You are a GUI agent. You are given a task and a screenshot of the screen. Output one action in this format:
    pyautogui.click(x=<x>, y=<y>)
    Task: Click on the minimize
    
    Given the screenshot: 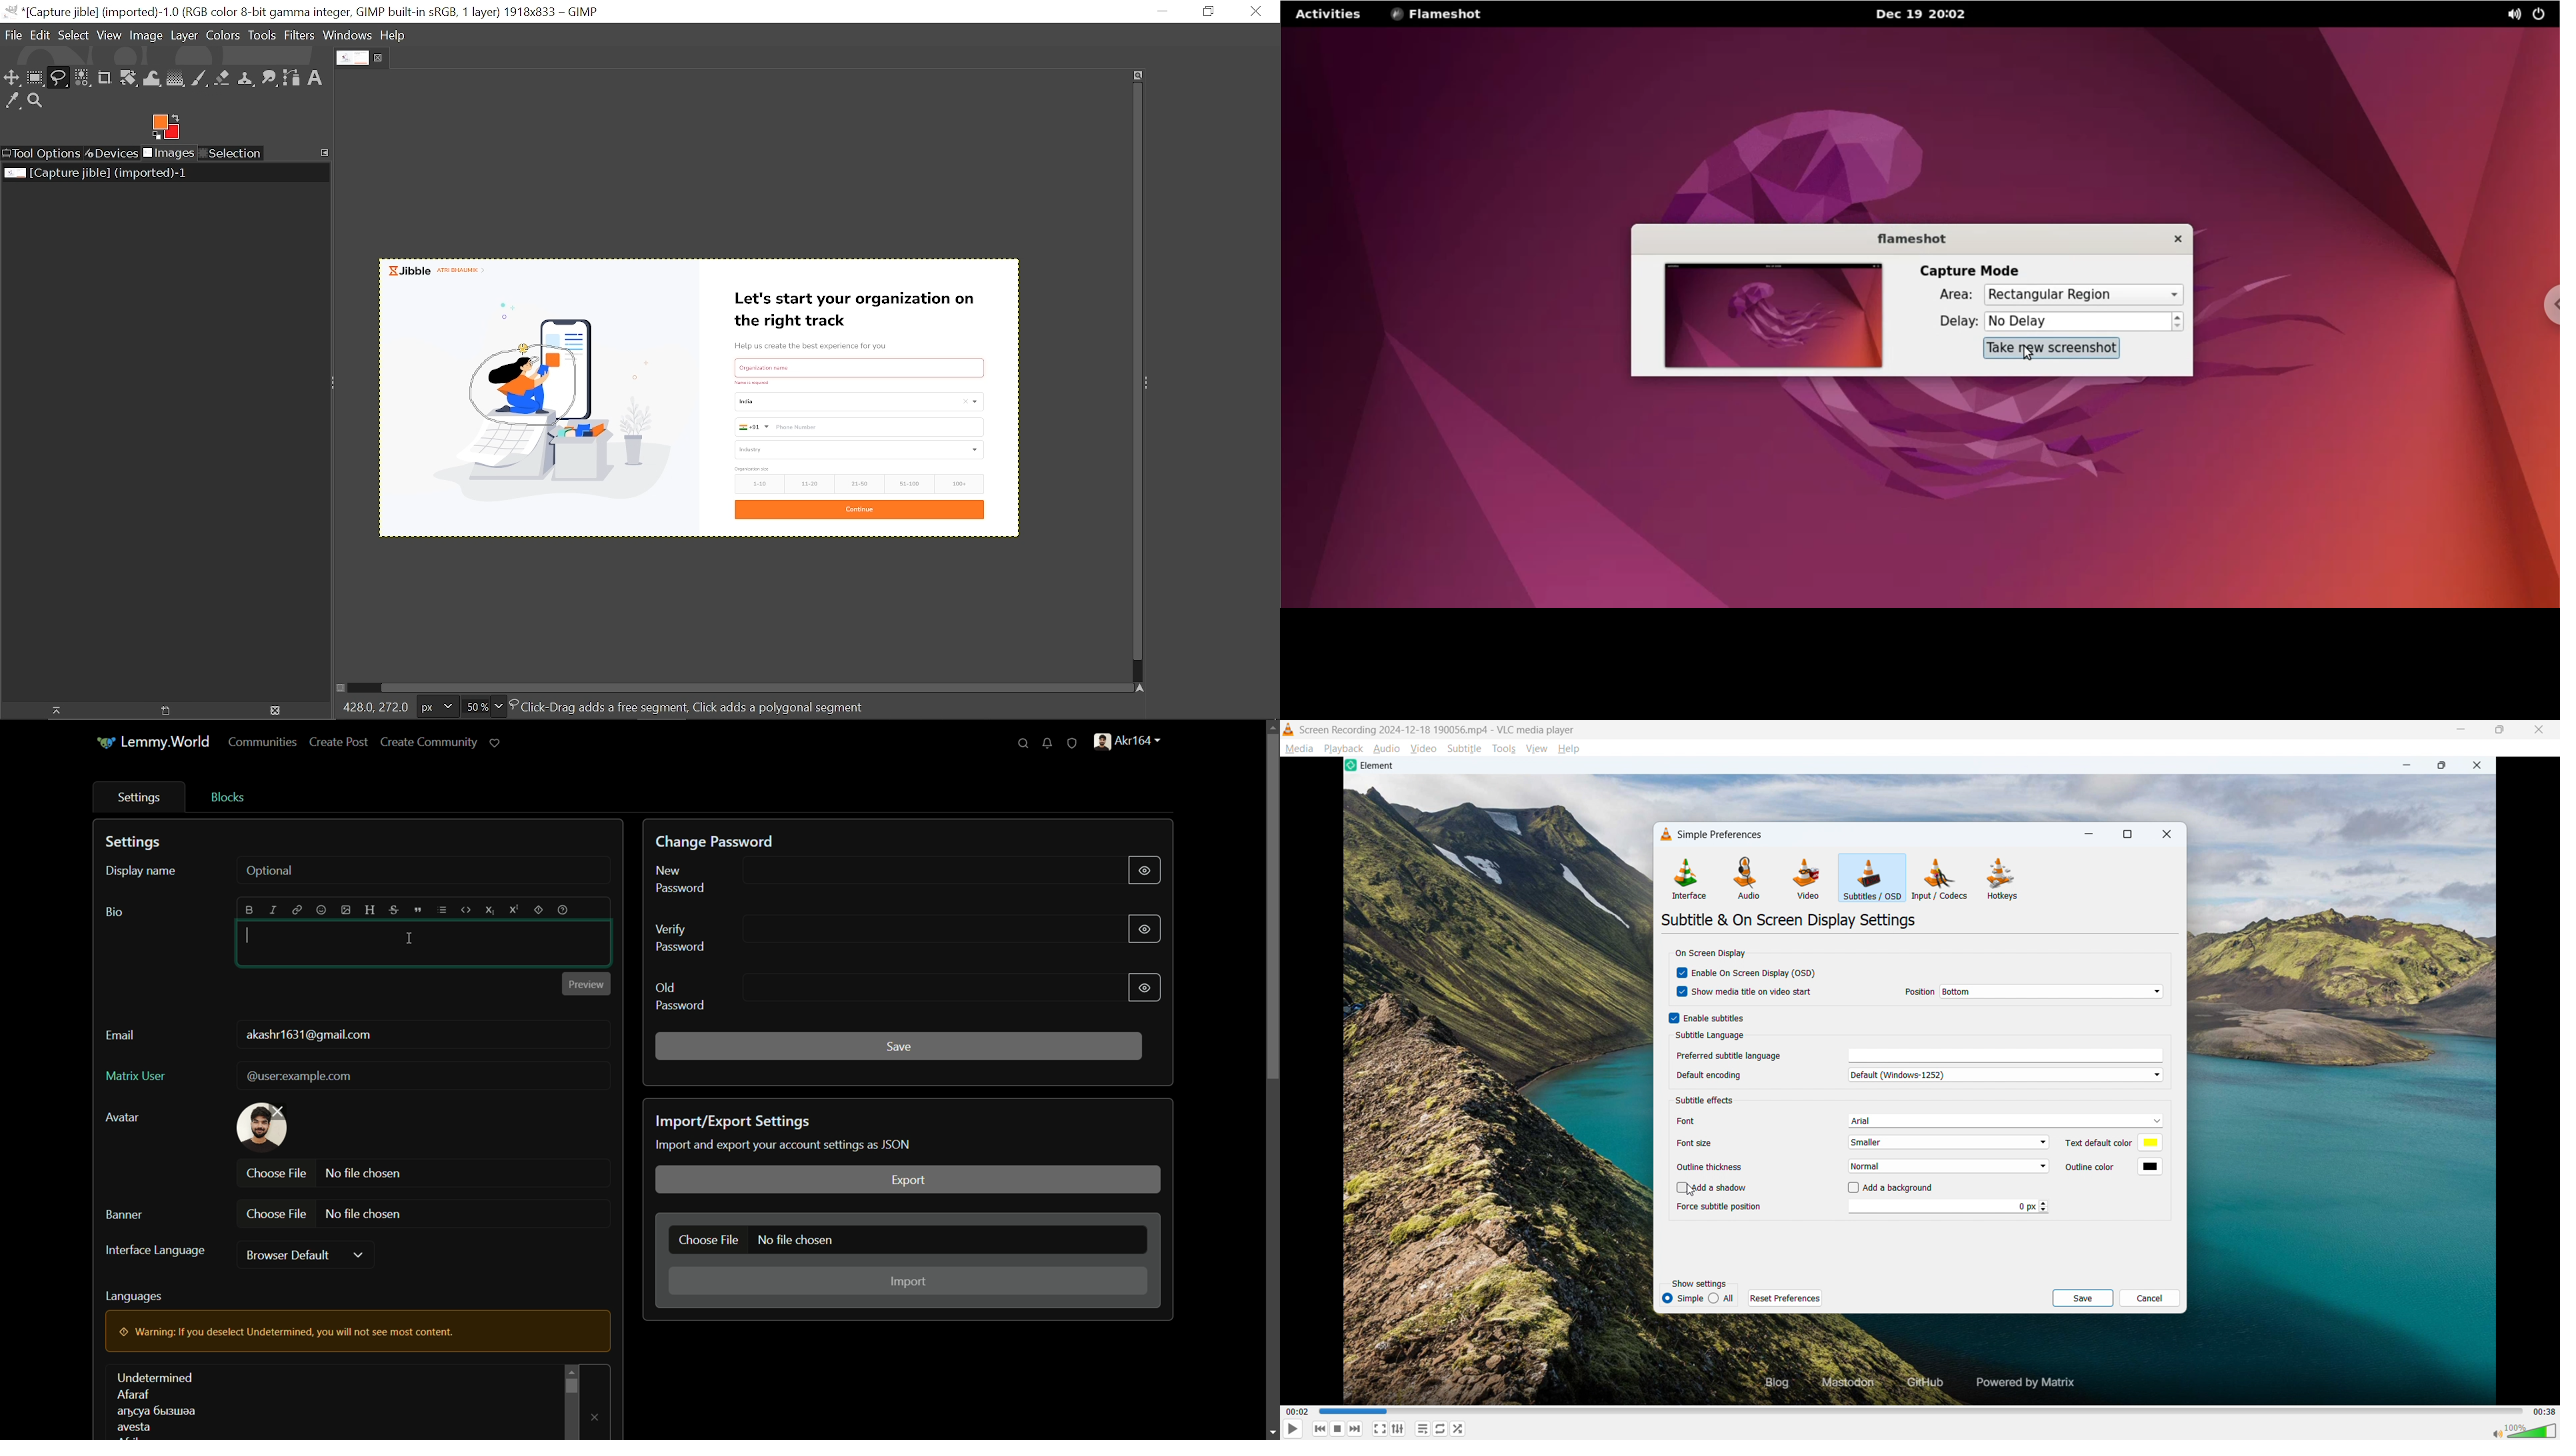 What is the action you would take?
    pyautogui.click(x=2403, y=765)
    